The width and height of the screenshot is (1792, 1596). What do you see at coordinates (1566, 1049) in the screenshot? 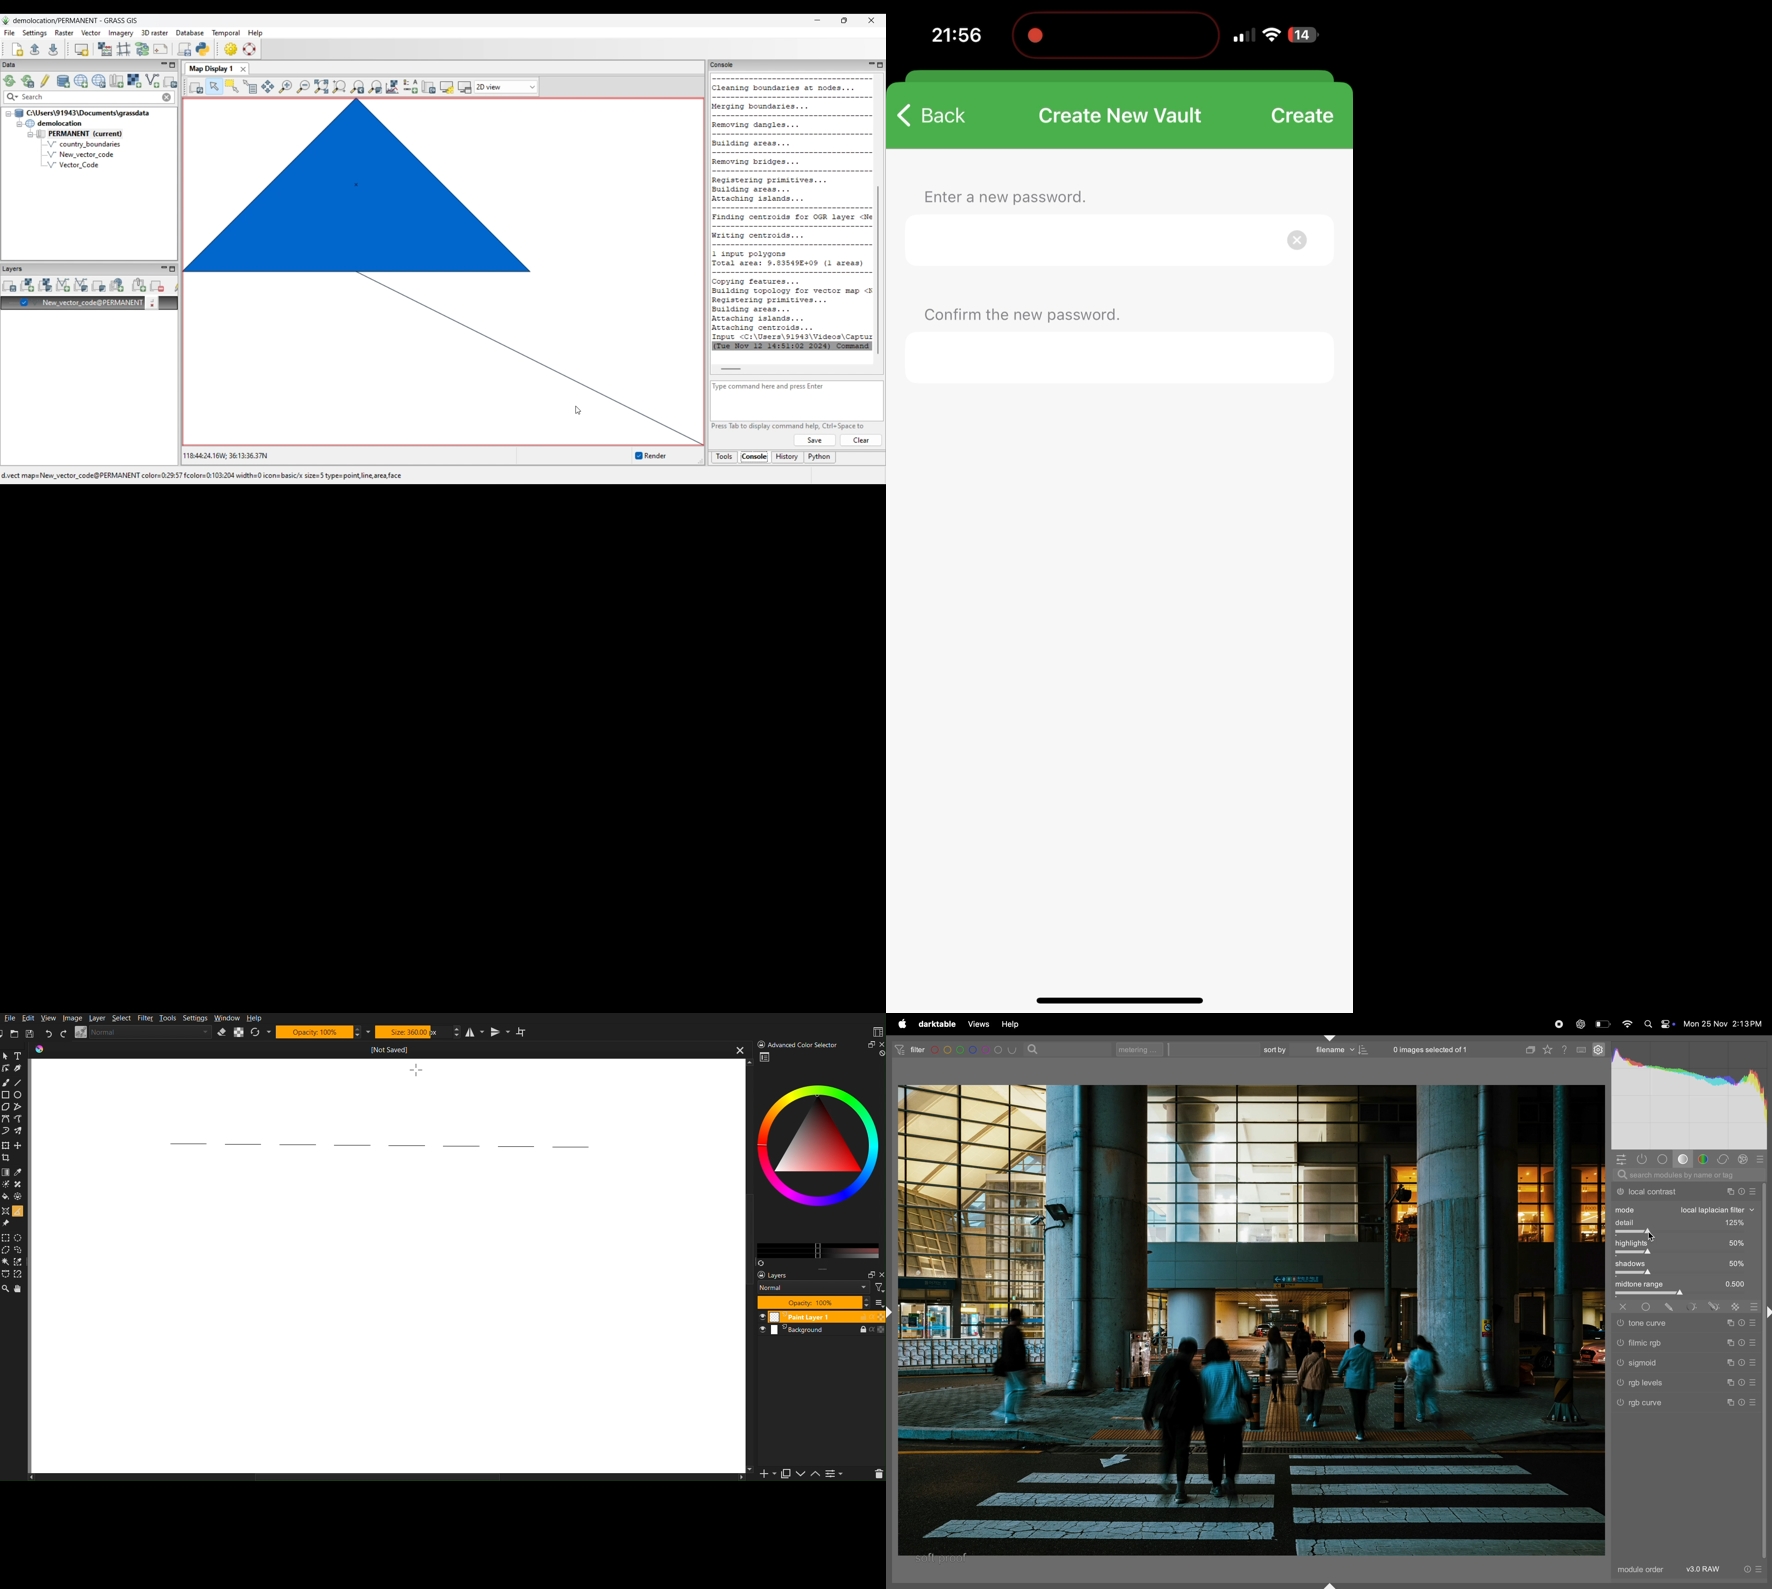
I see `help` at bounding box center [1566, 1049].